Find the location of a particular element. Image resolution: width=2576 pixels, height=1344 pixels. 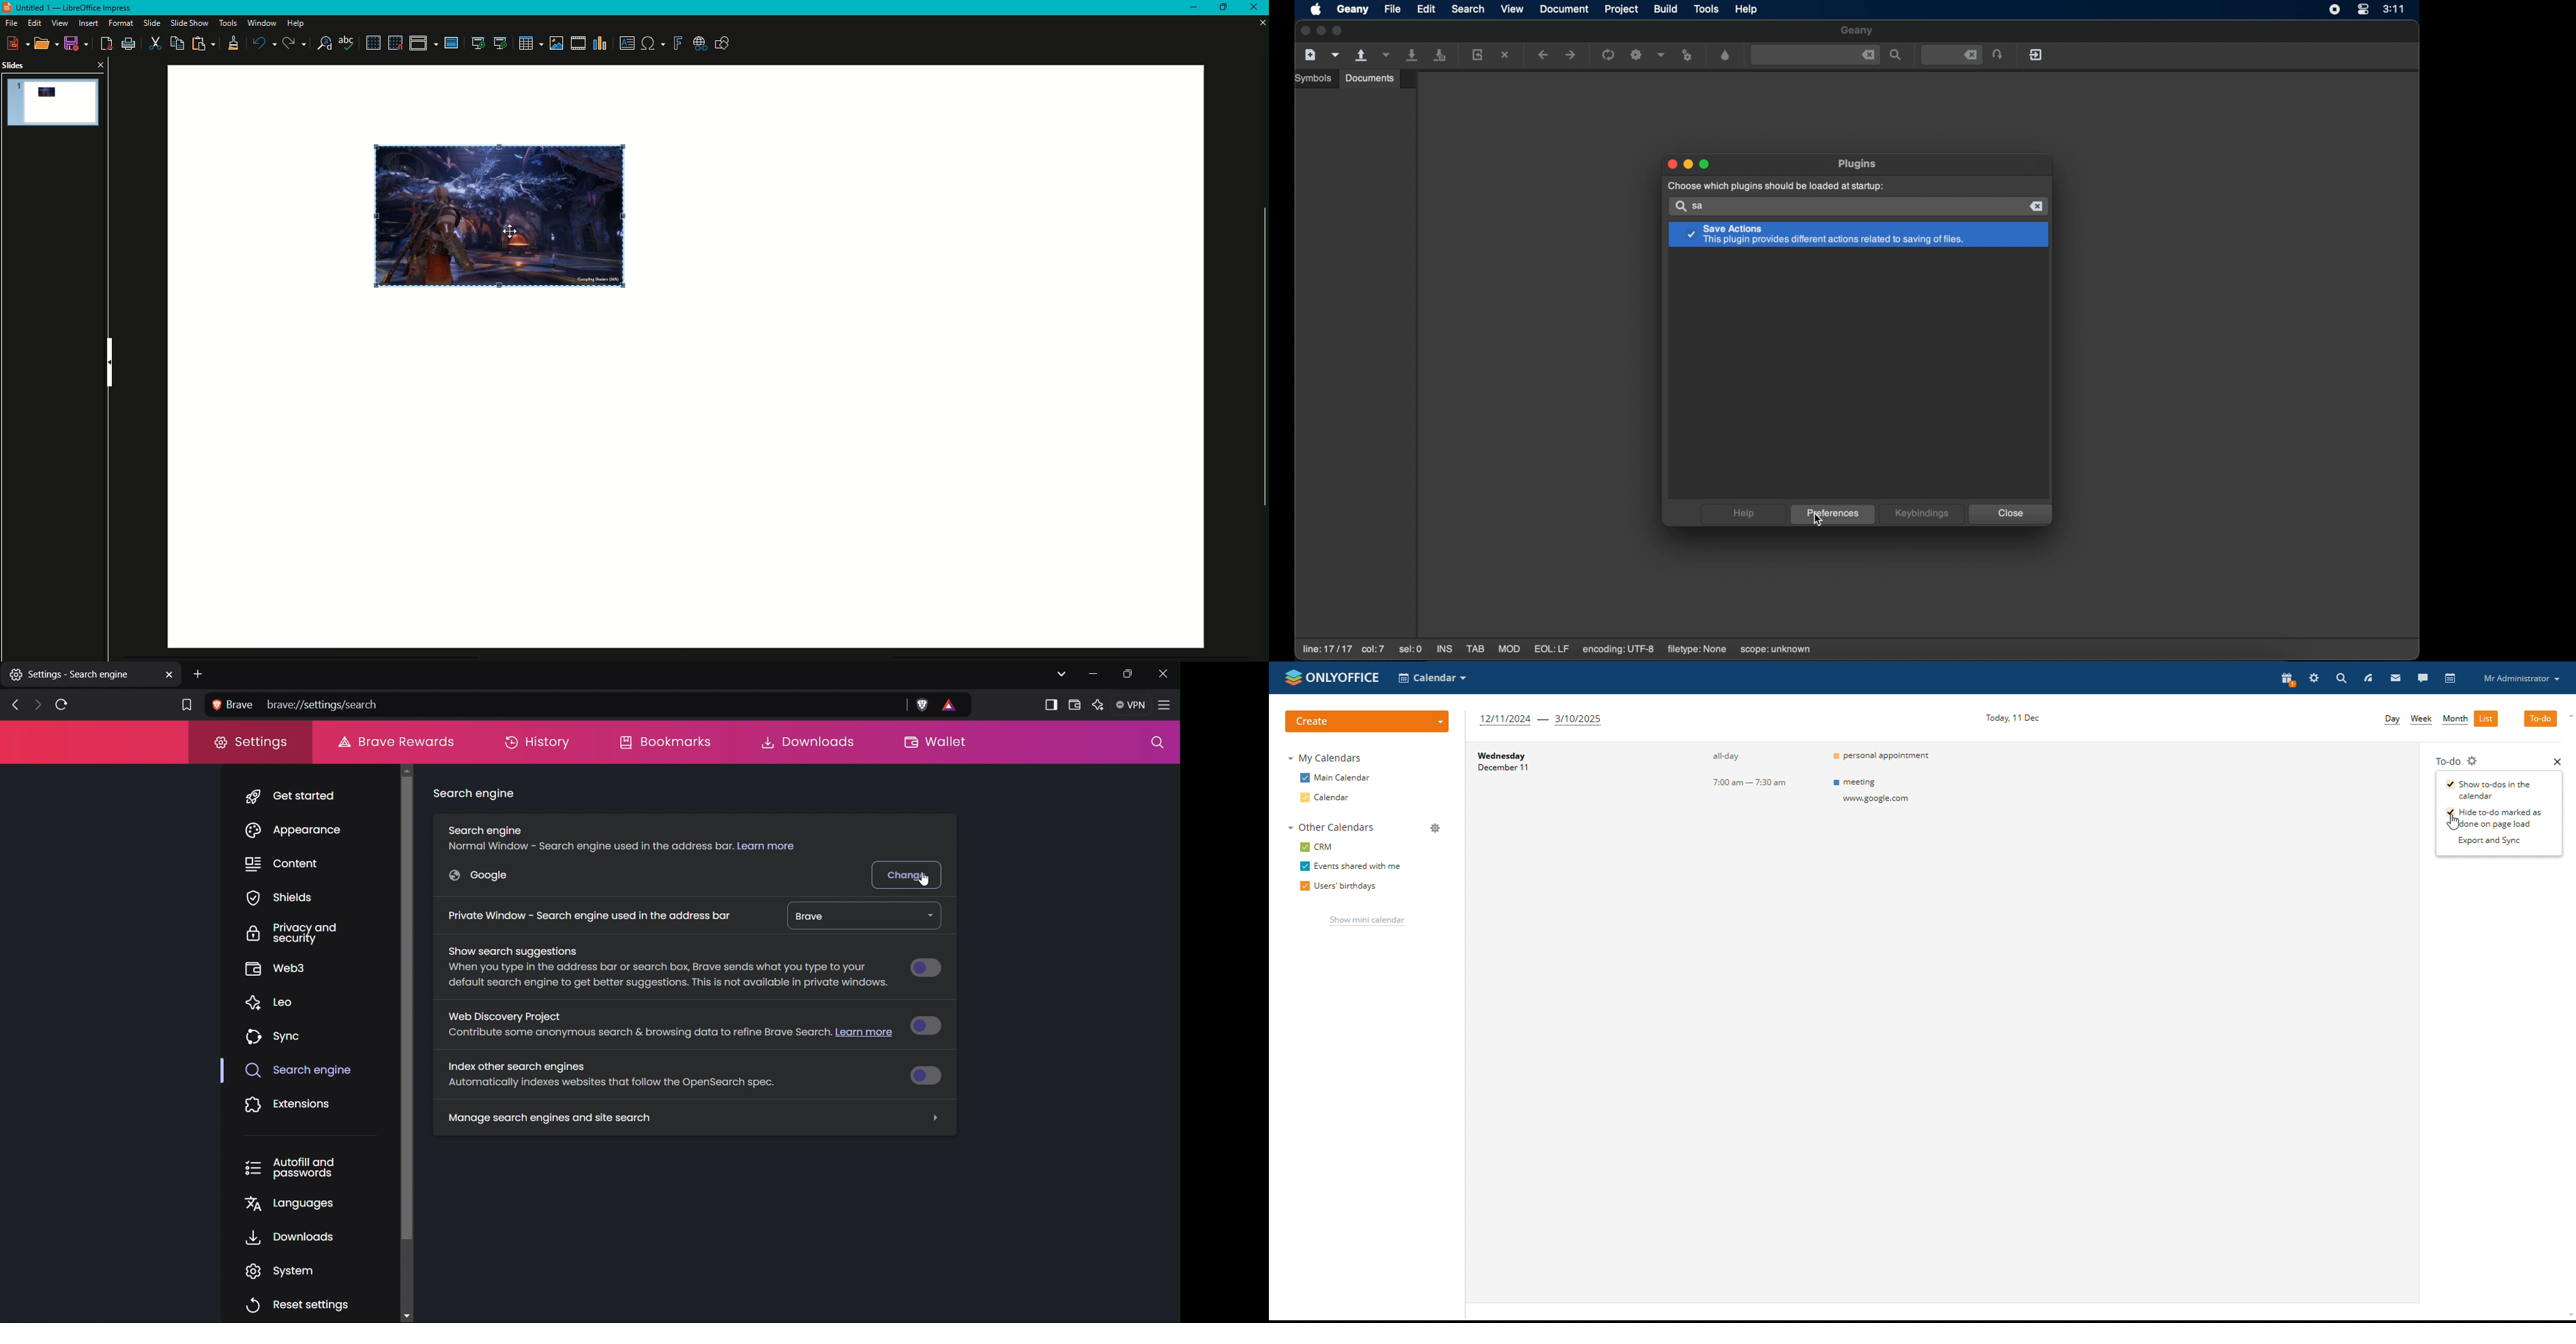

Slide is located at coordinates (148, 23).